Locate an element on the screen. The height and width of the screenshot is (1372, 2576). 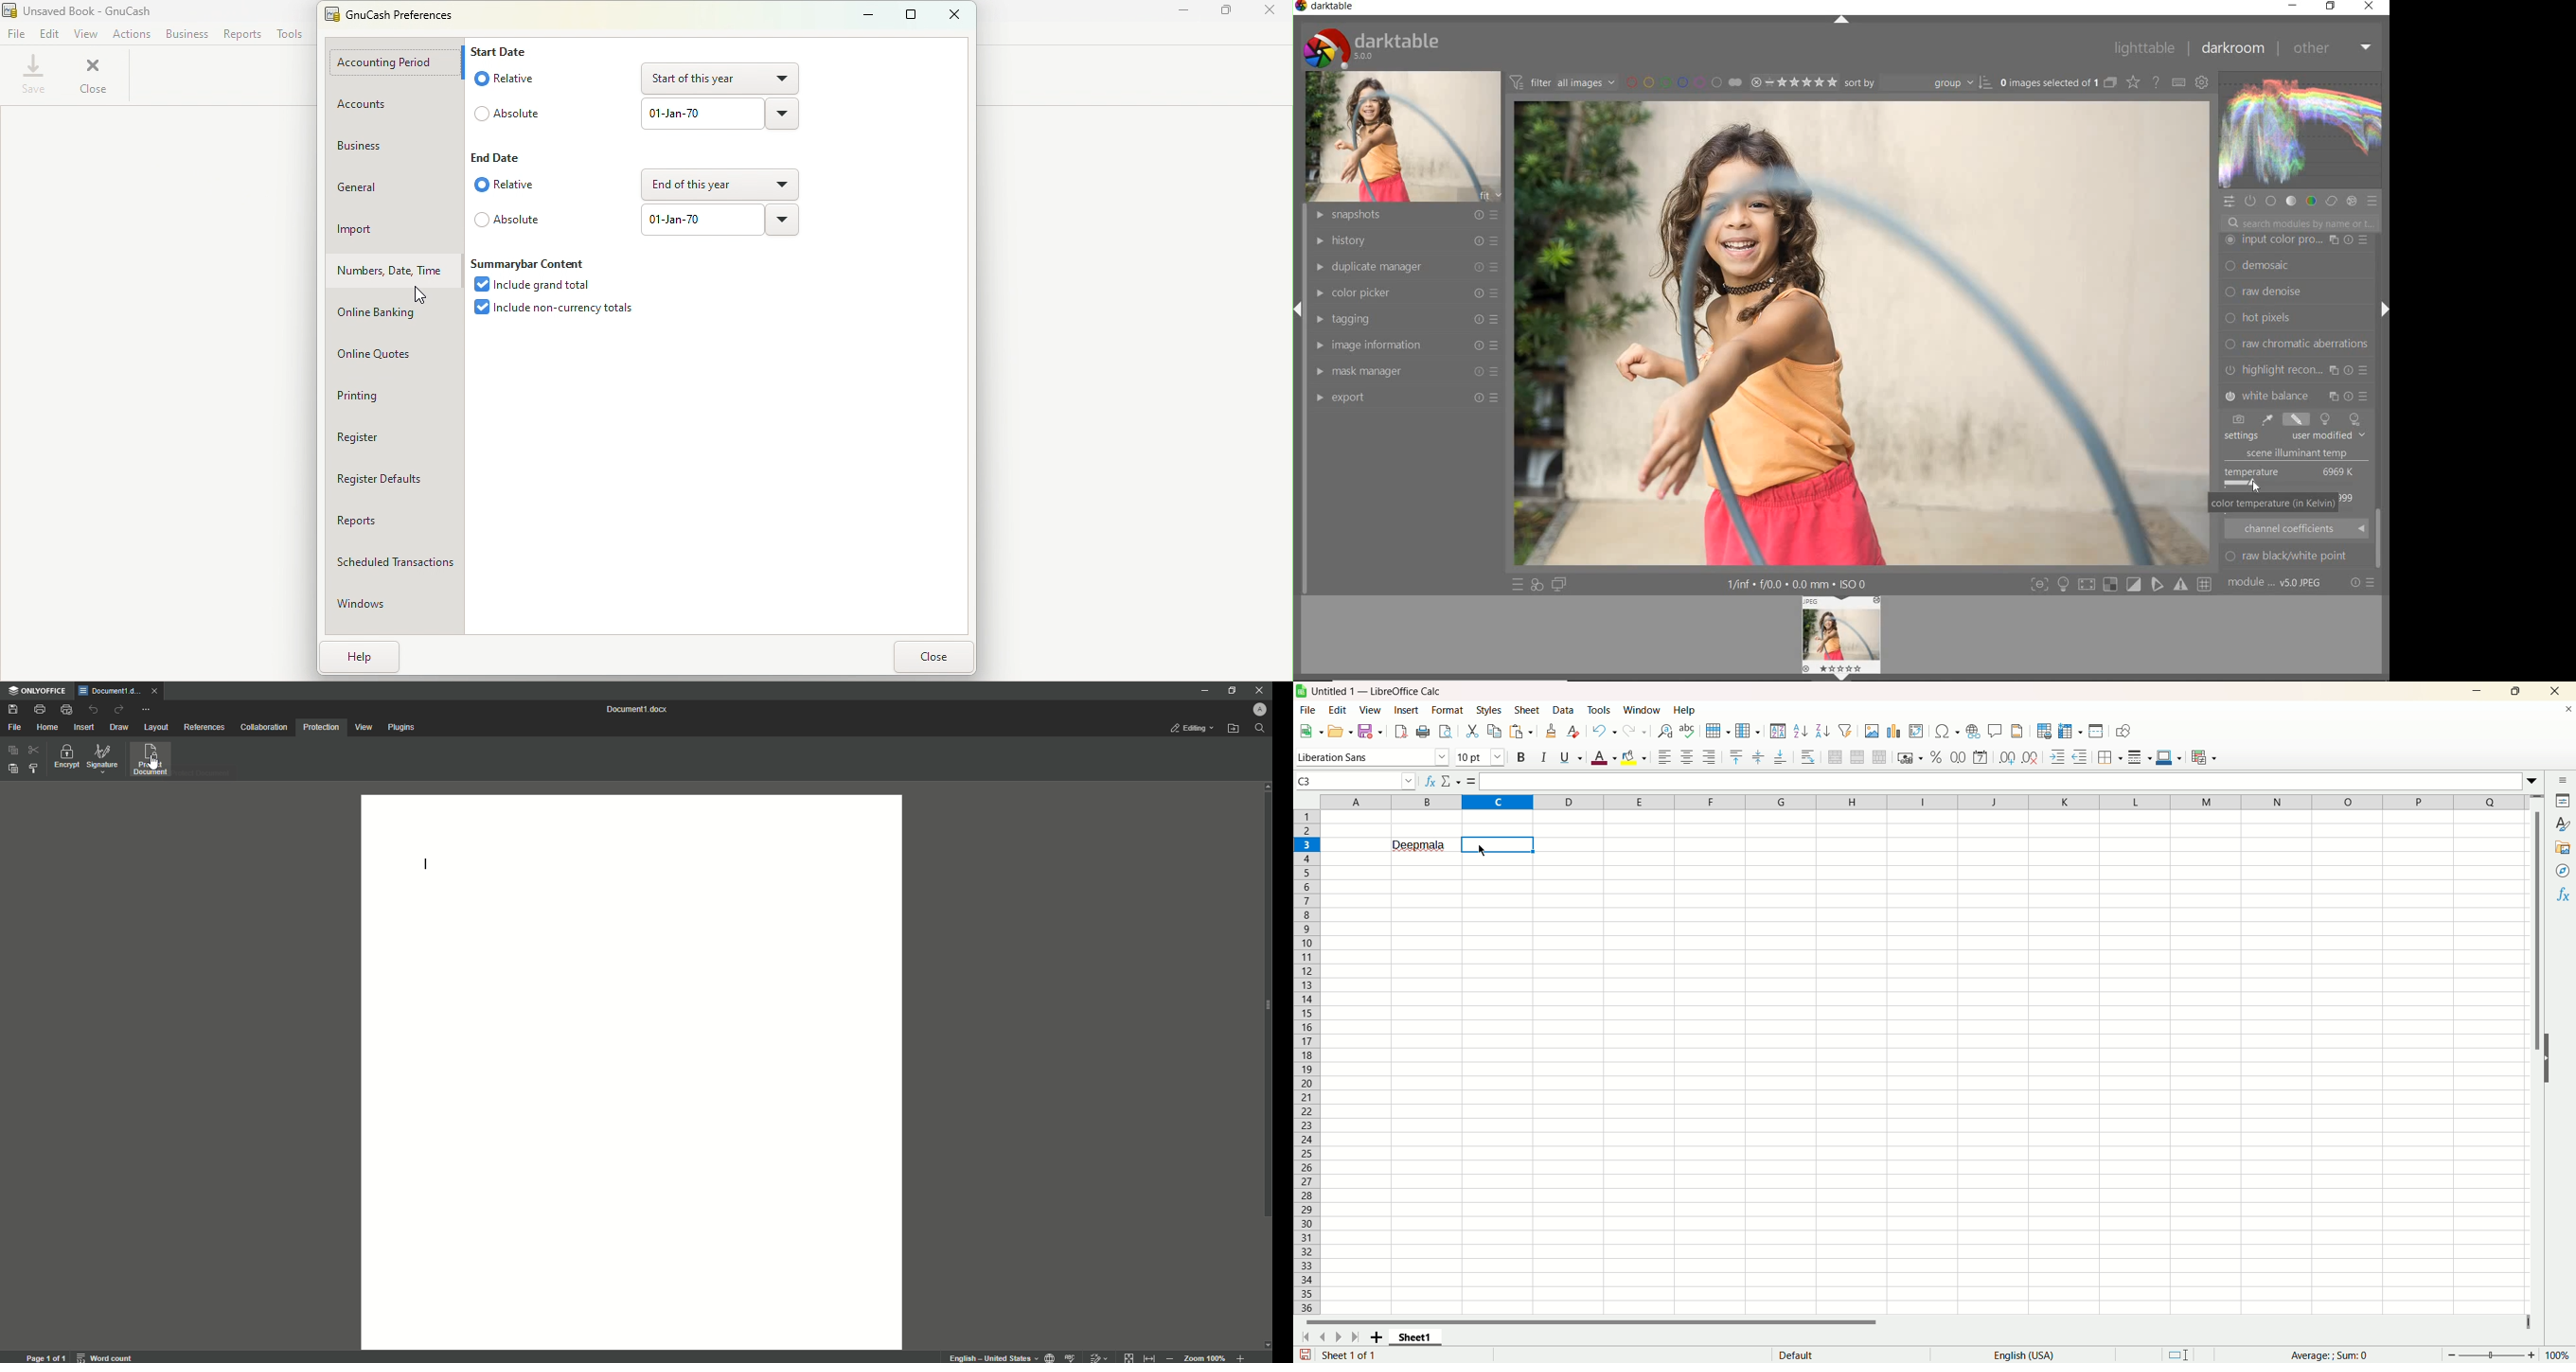
Close document is located at coordinates (2564, 710).